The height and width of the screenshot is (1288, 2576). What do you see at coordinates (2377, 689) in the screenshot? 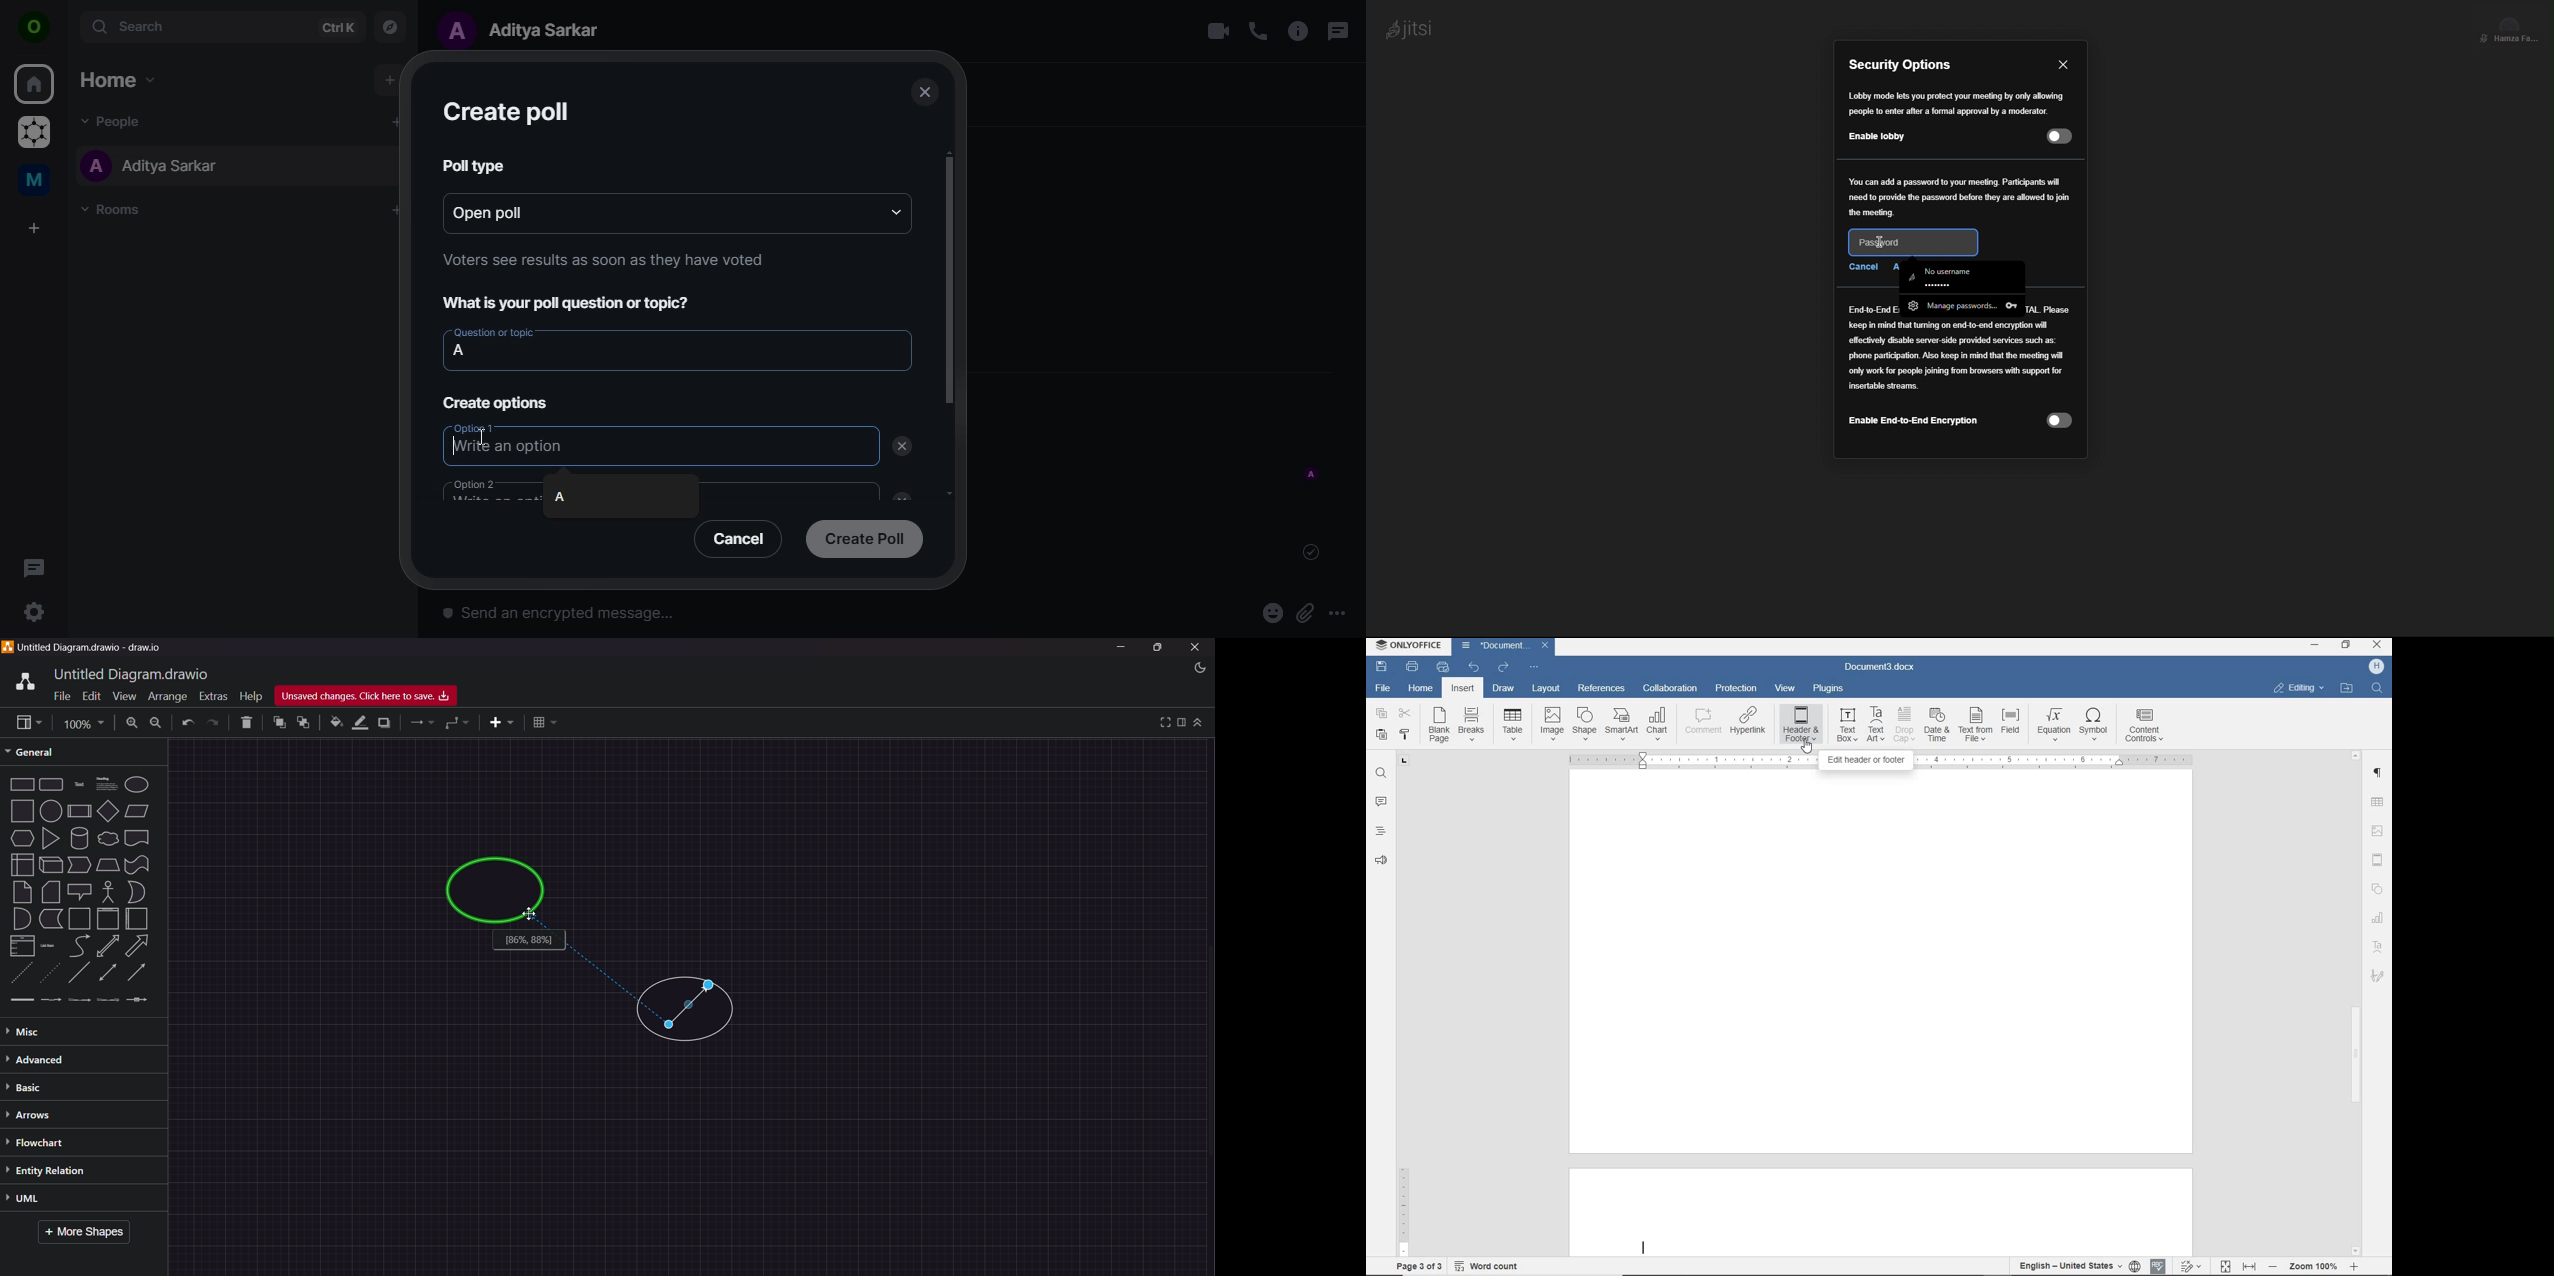
I see `FIND` at bounding box center [2377, 689].